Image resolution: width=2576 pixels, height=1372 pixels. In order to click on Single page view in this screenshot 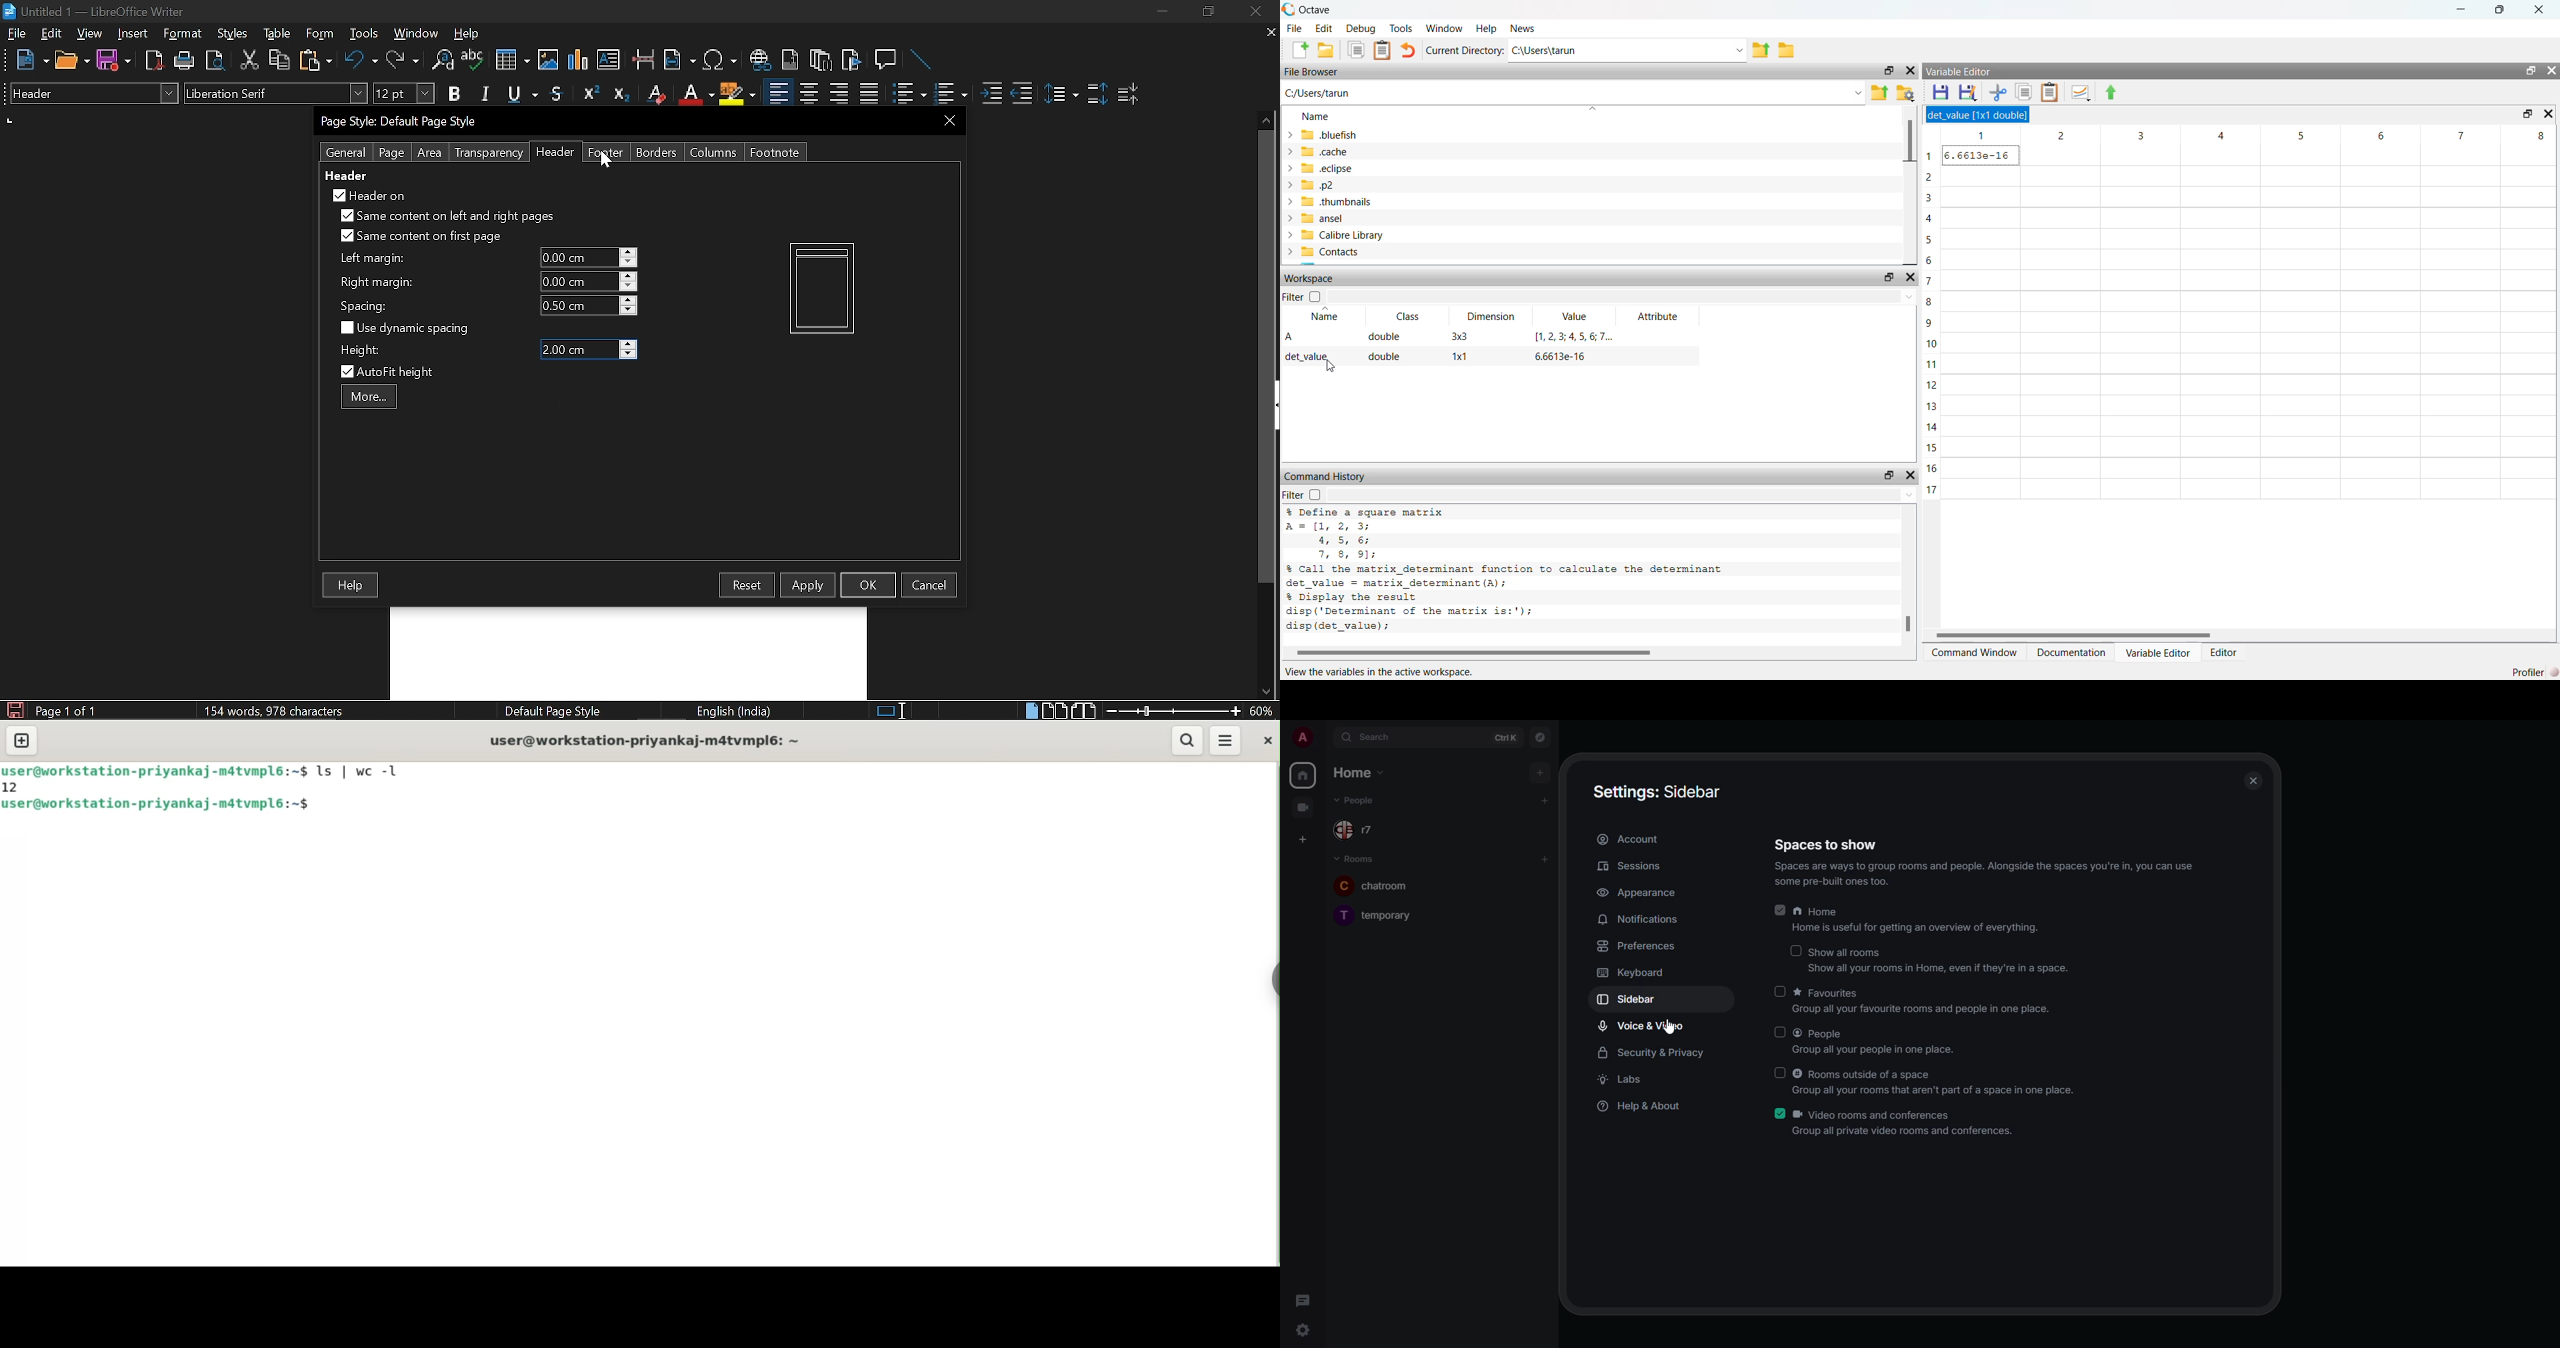, I will do `click(1031, 710)`.